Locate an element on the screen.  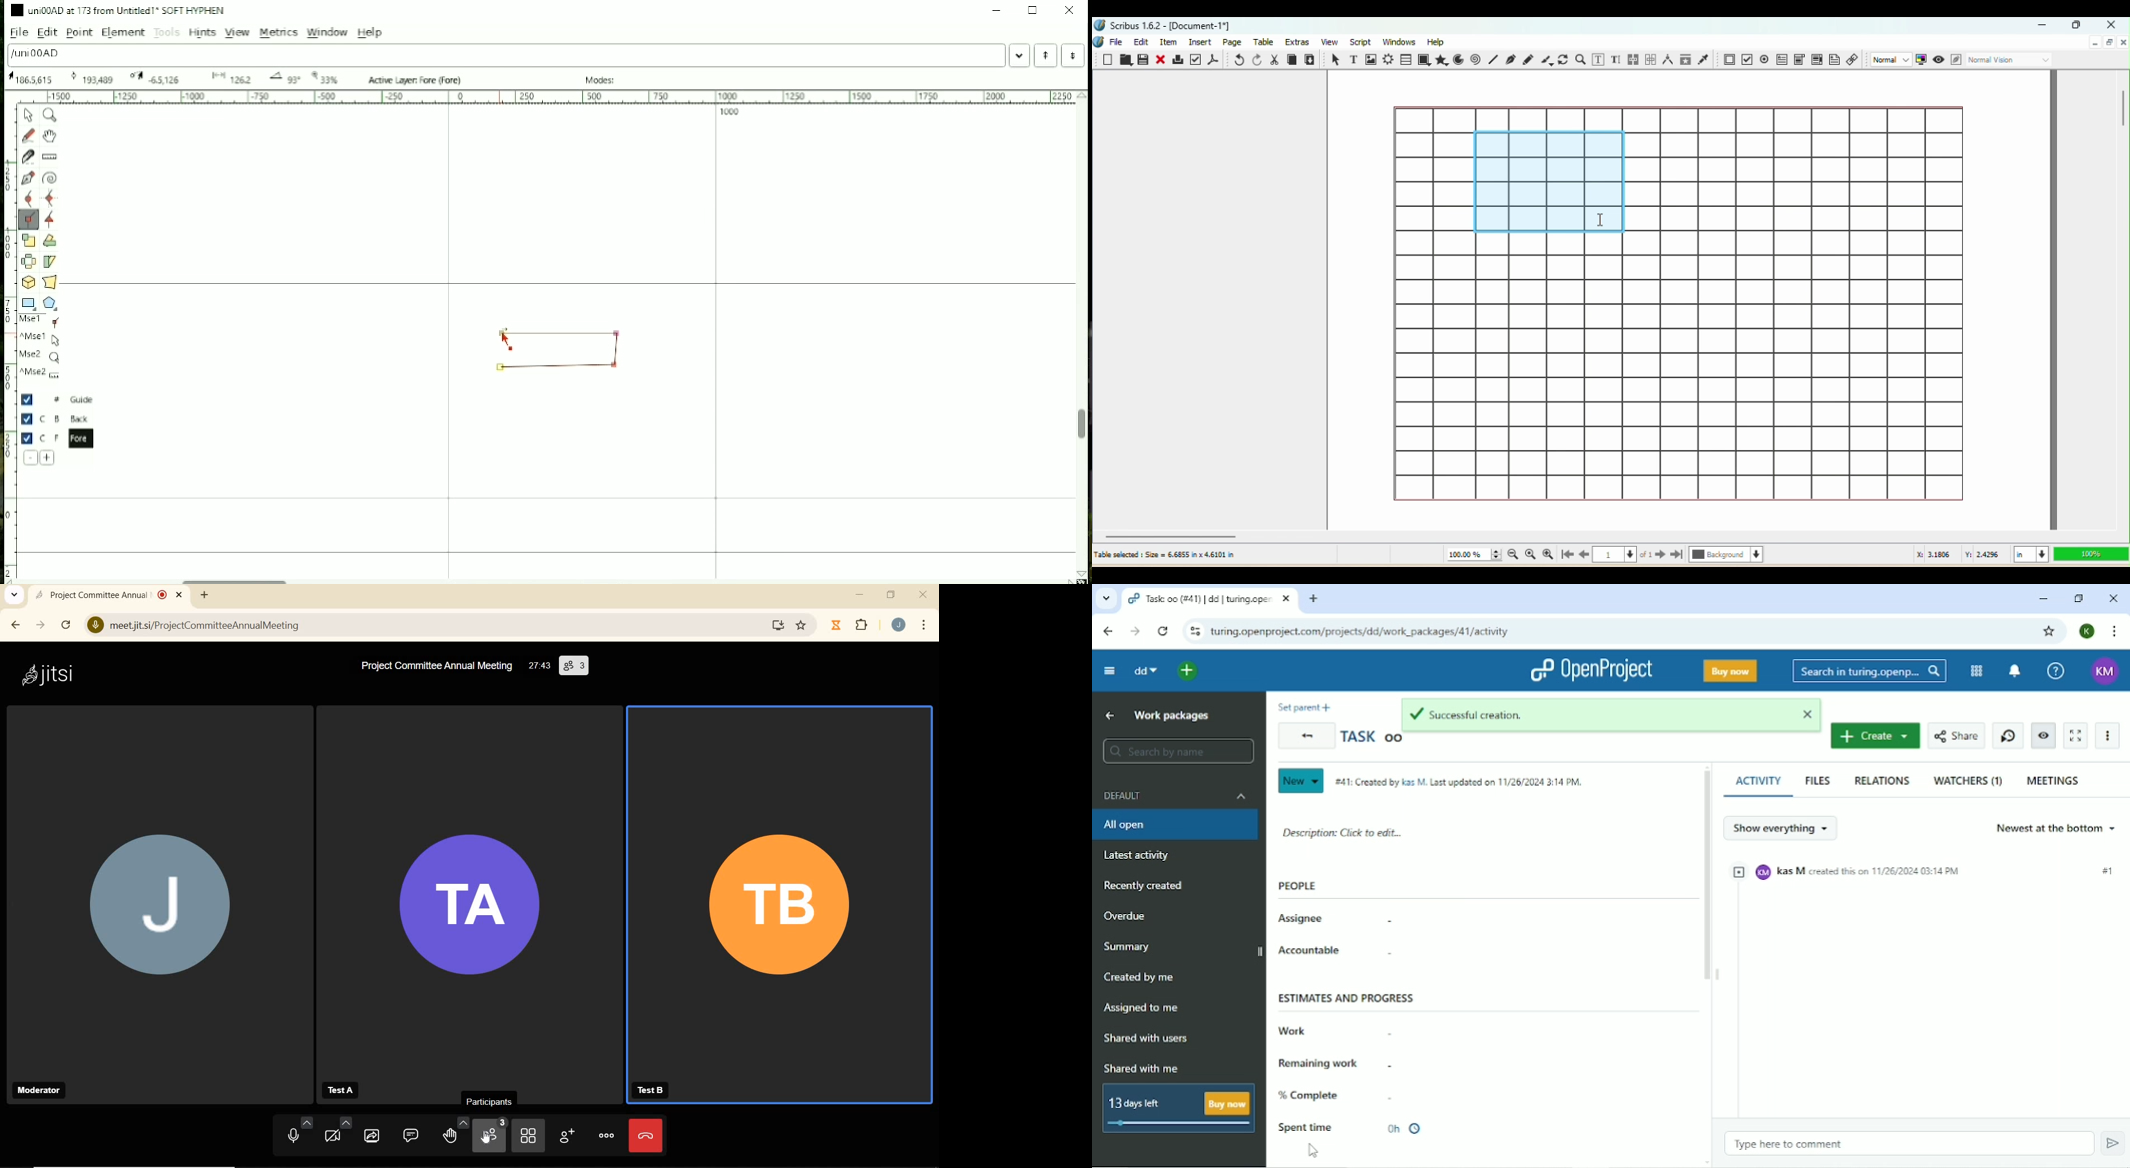
Collapse project menu is located at coordinates (1109, 671).